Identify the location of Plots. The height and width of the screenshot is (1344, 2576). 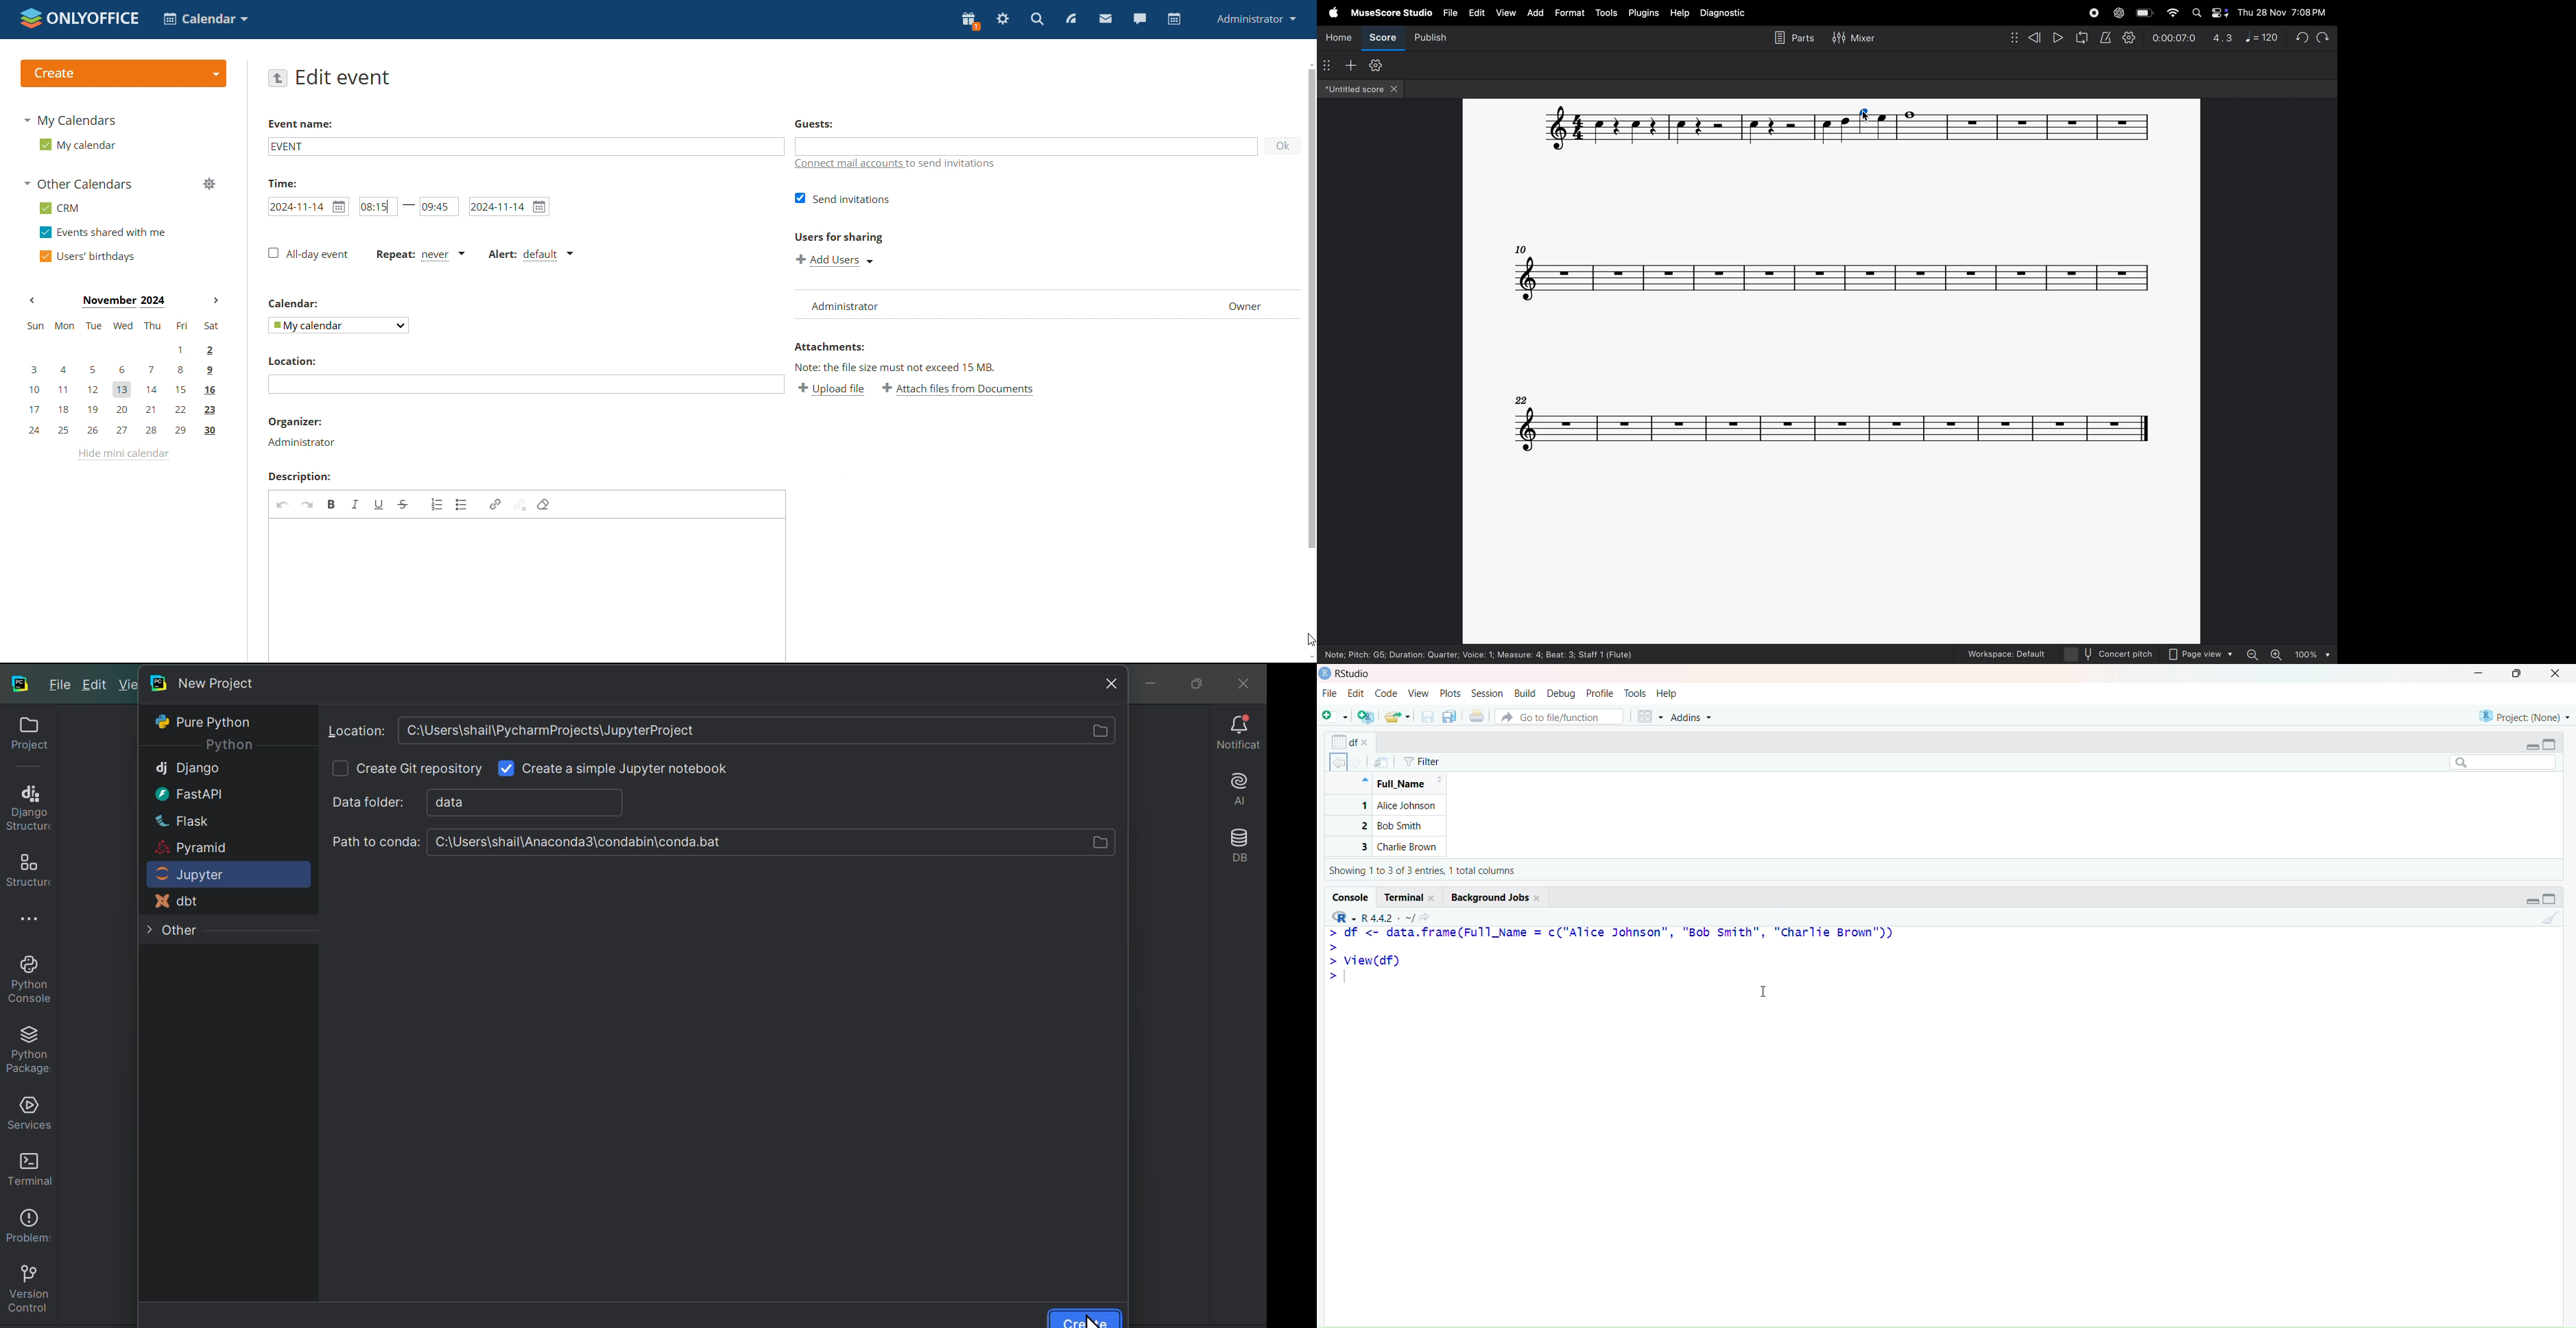
(1453, 693).